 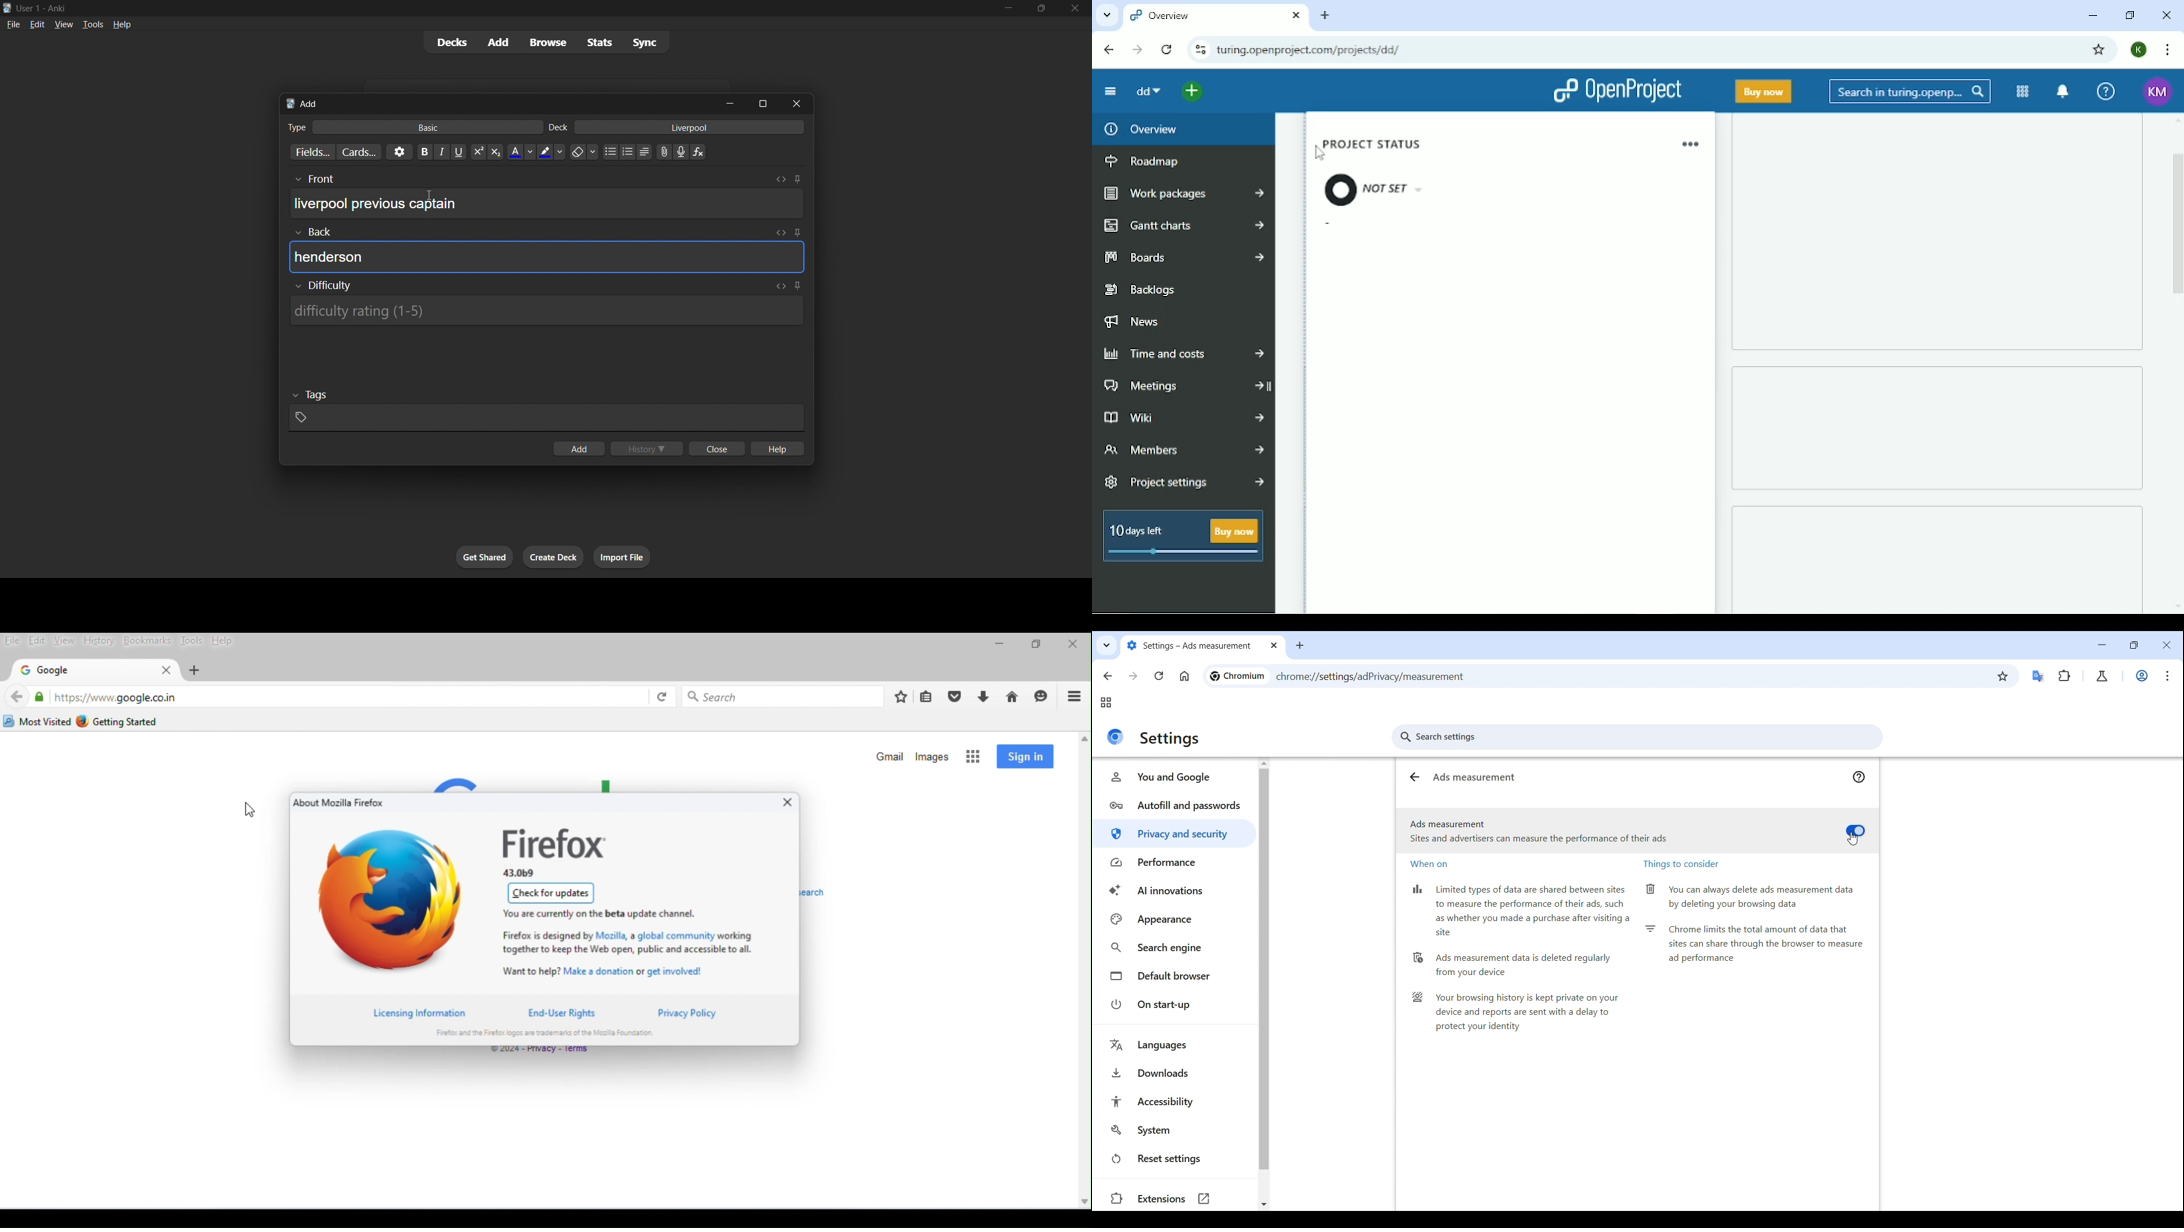 What do you see at coordinates (1006, 9) in the screenshot?
I see `minimize` at bounding box center [1006, 9].